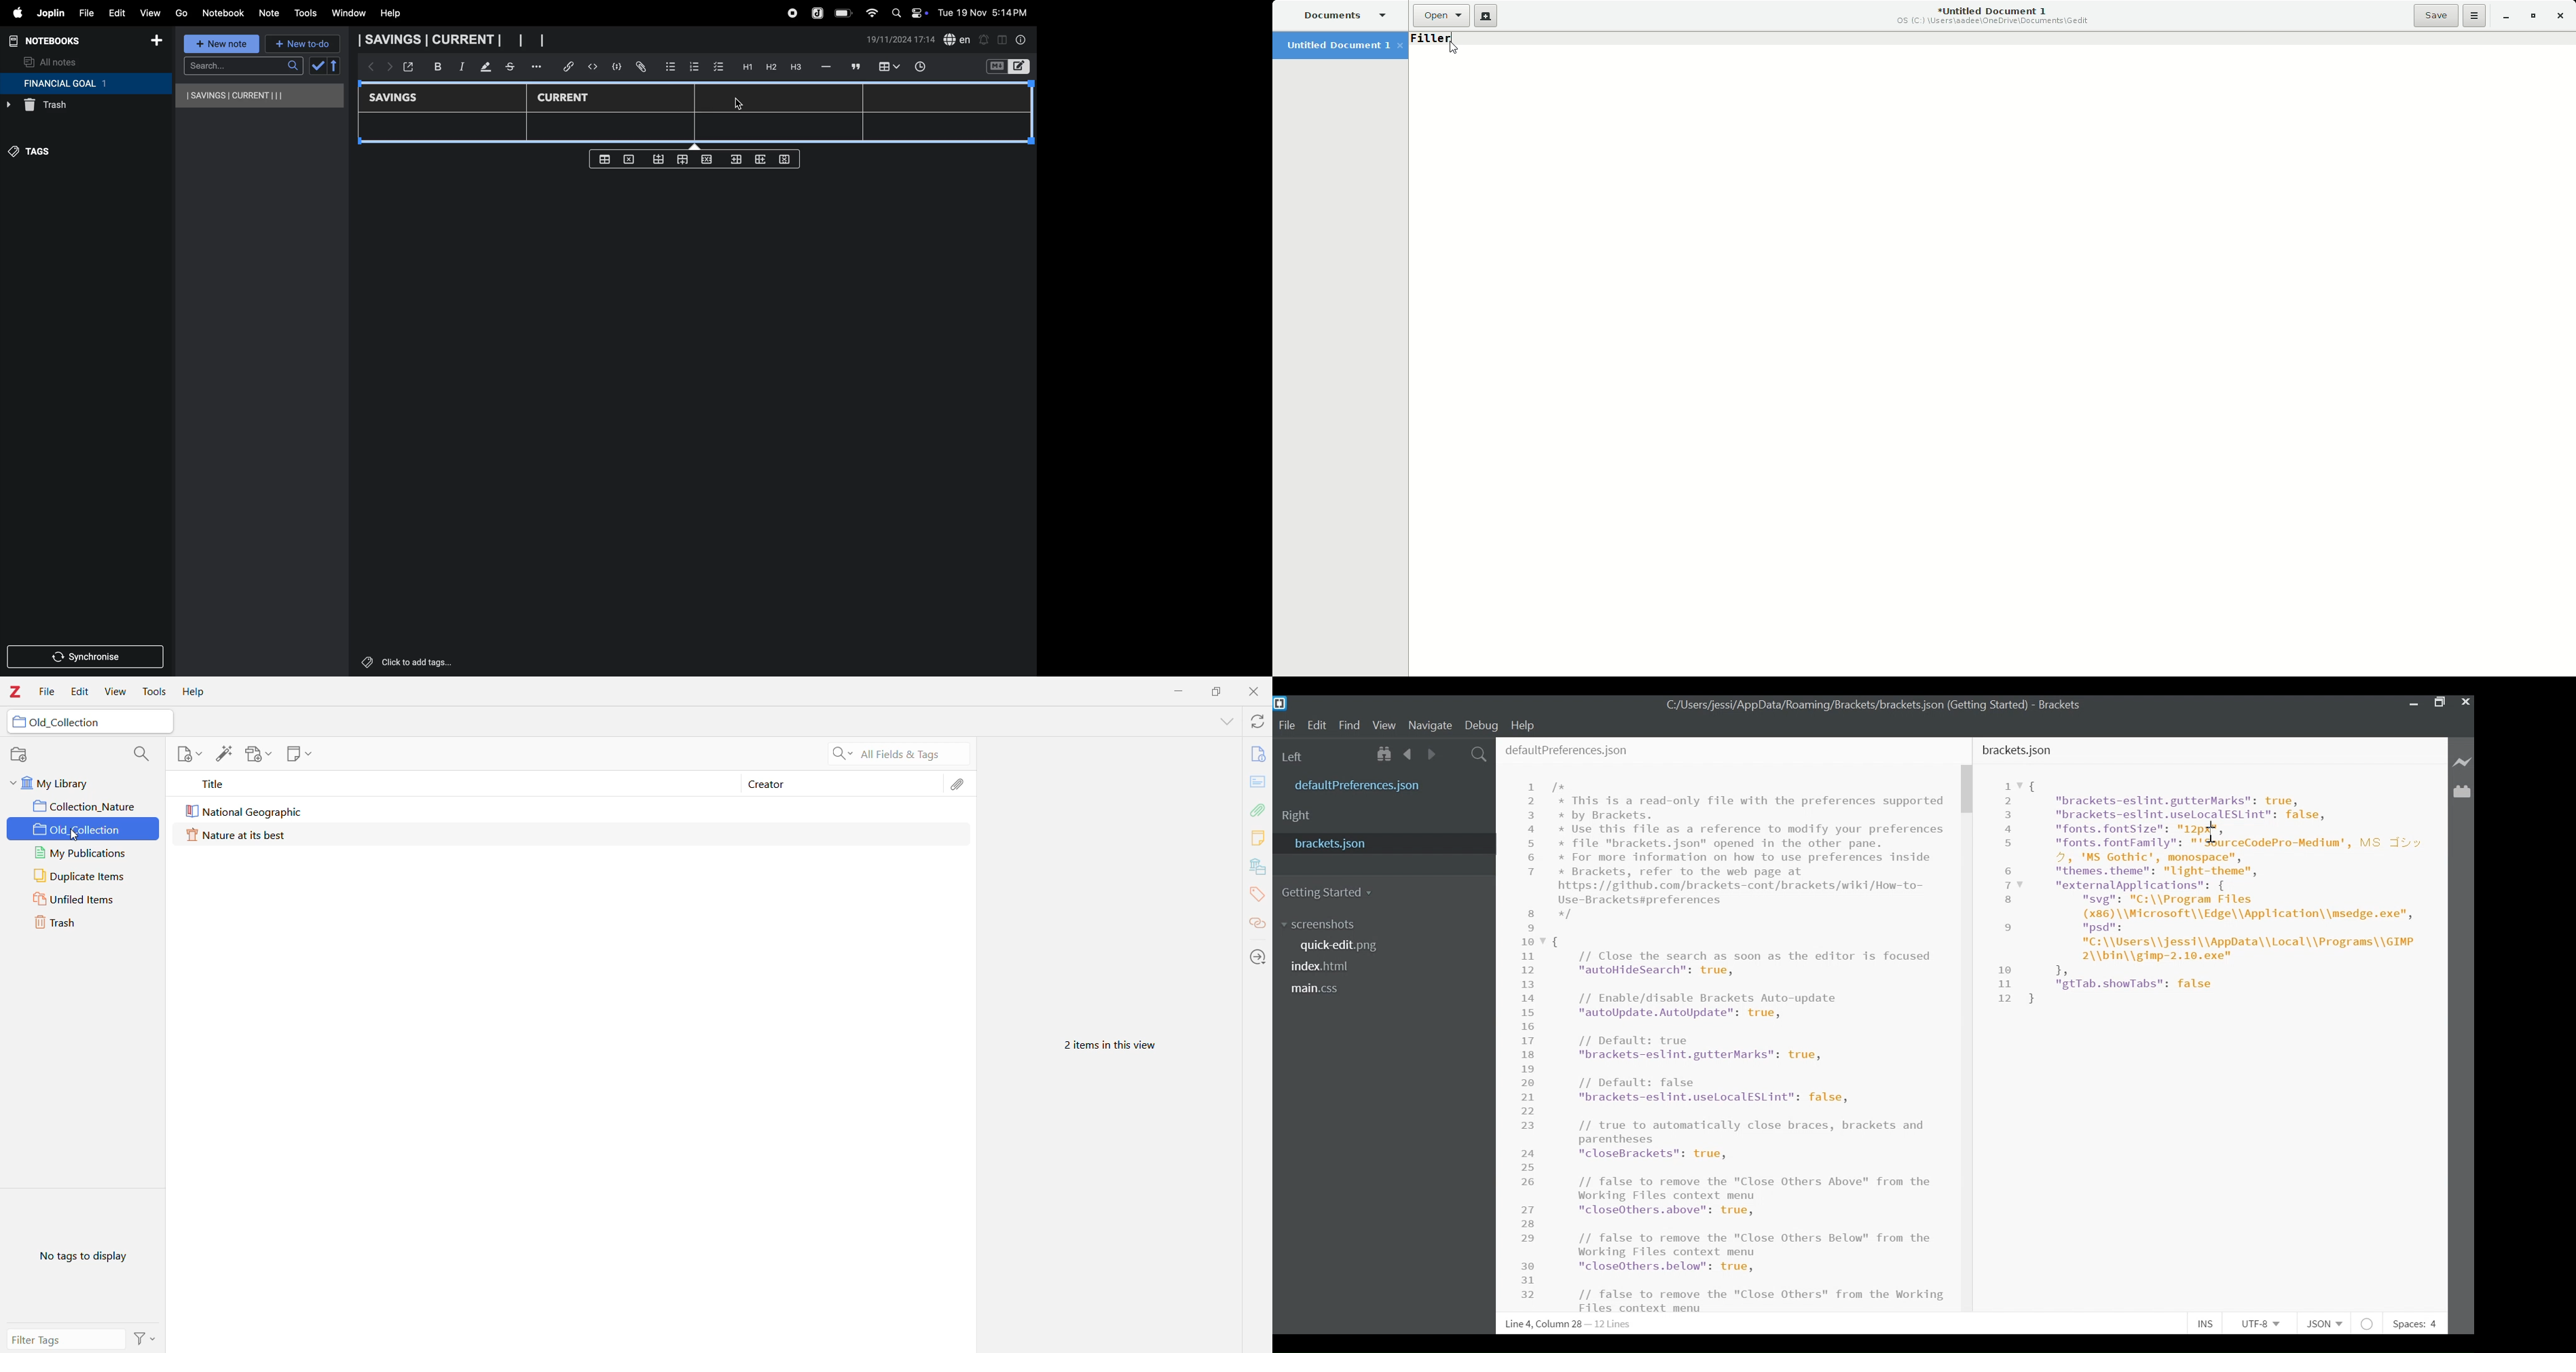  Describe the element at coordinates (83, 781) in the screenshot. I see `My Library` at that location.